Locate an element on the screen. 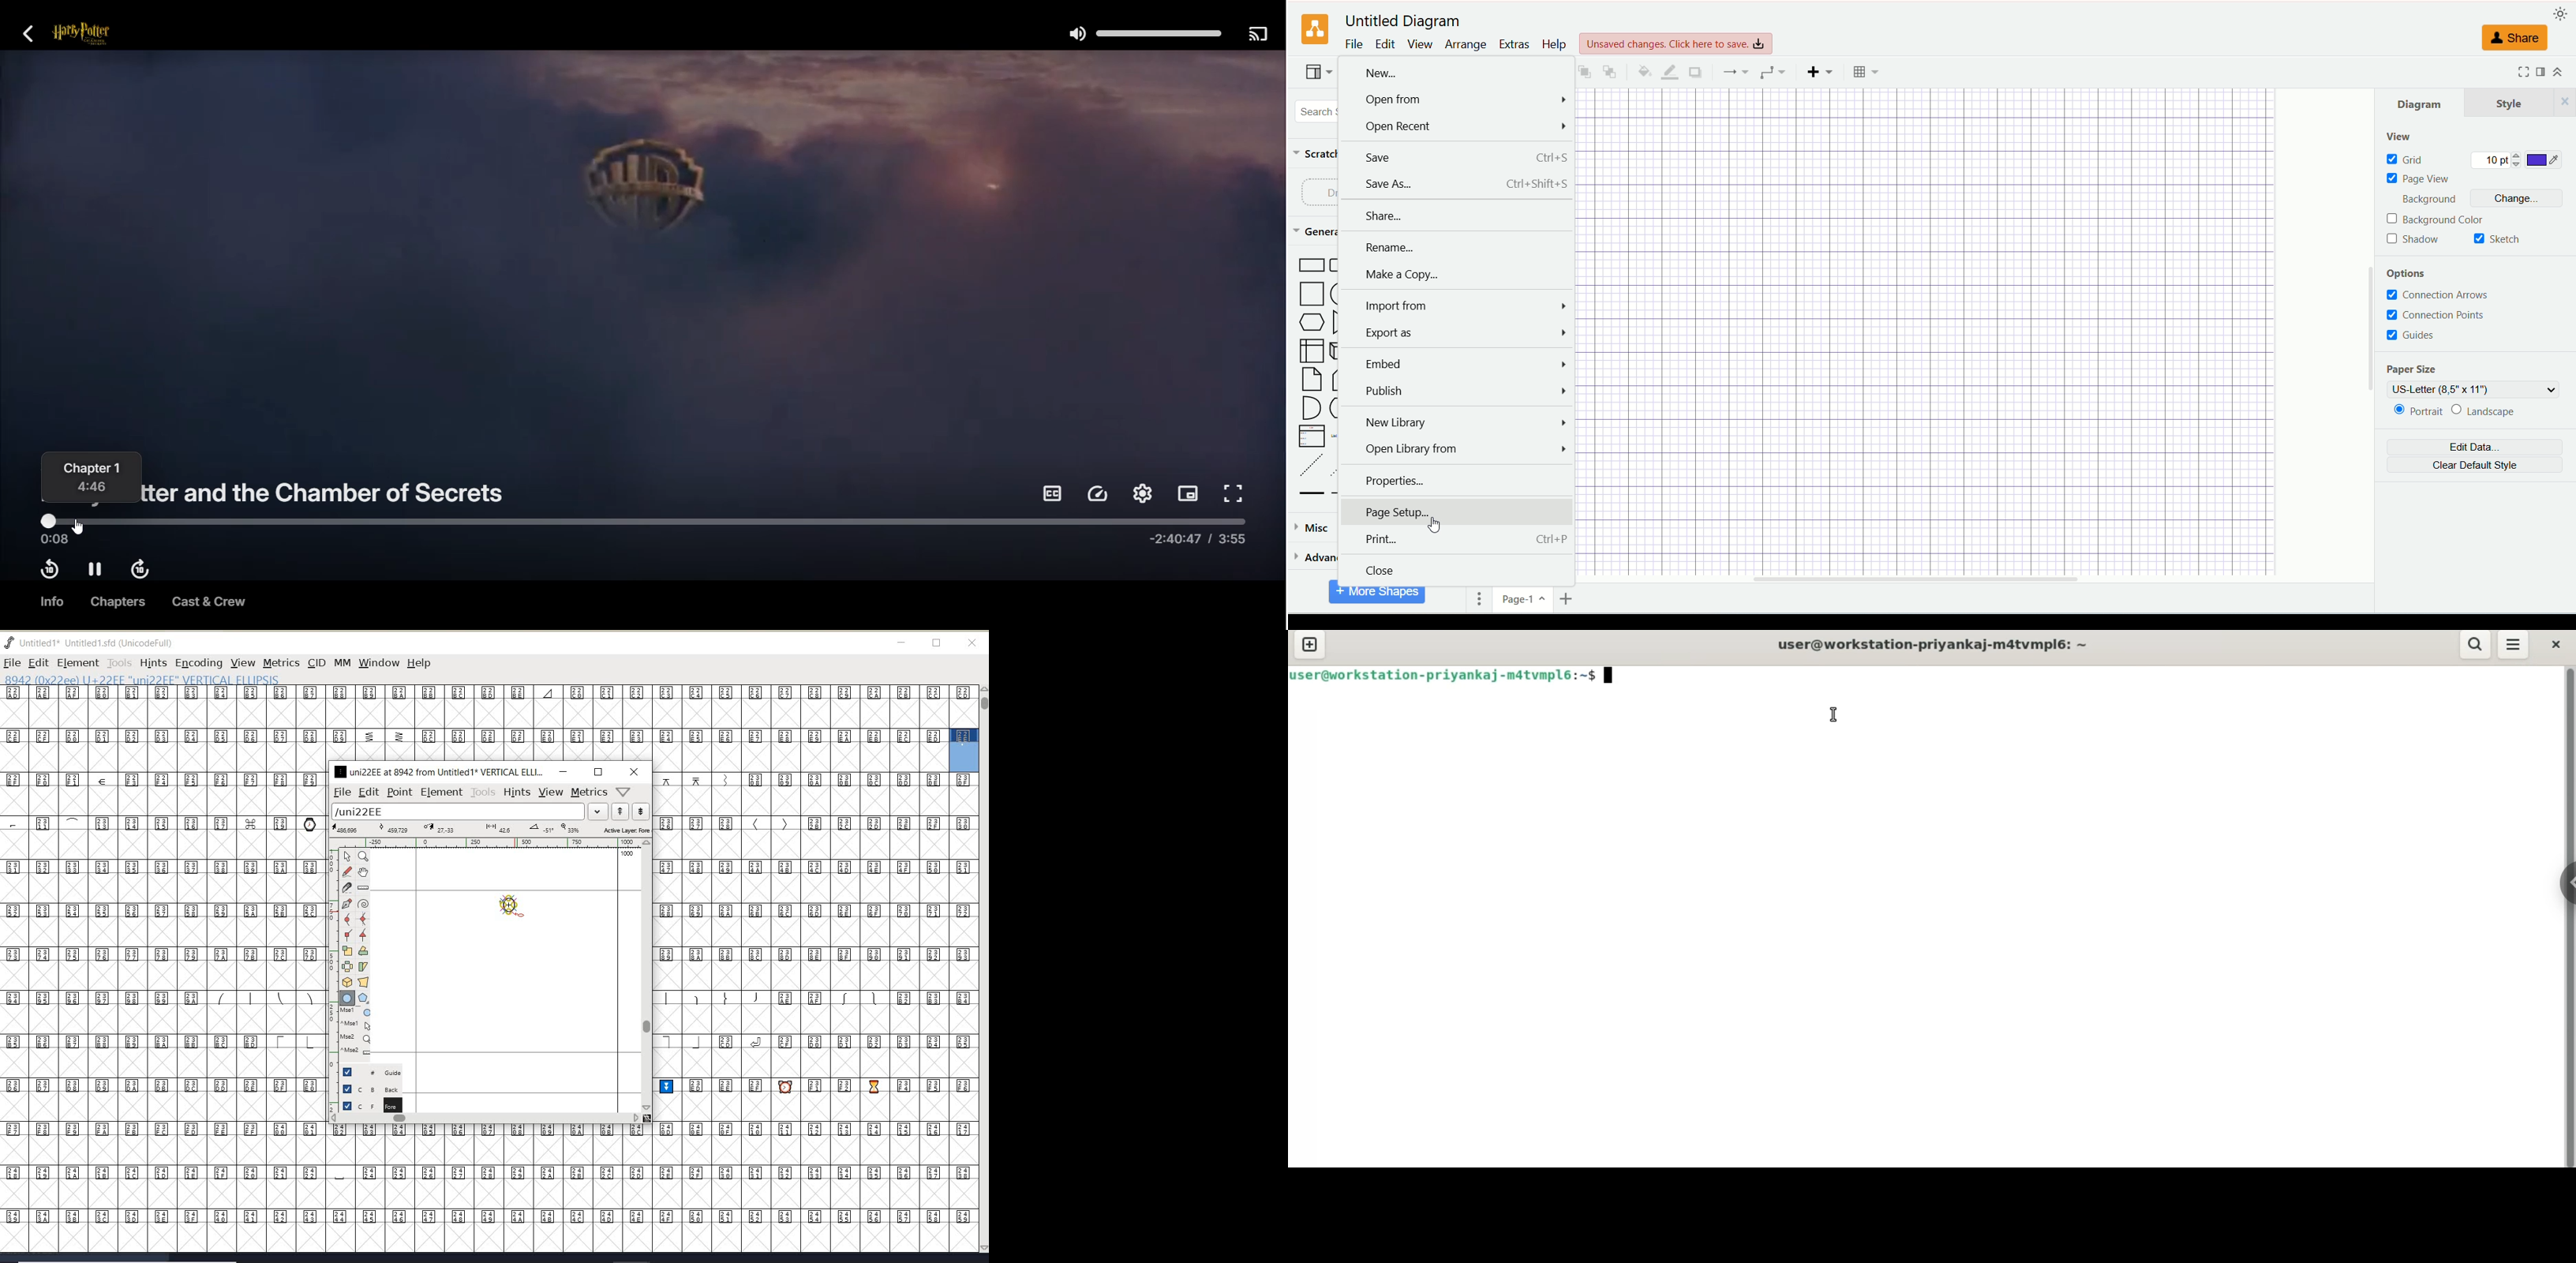 The height and width of the screenshot is (1288, 2576). 10 pt is located at coordinates (2496, 161).